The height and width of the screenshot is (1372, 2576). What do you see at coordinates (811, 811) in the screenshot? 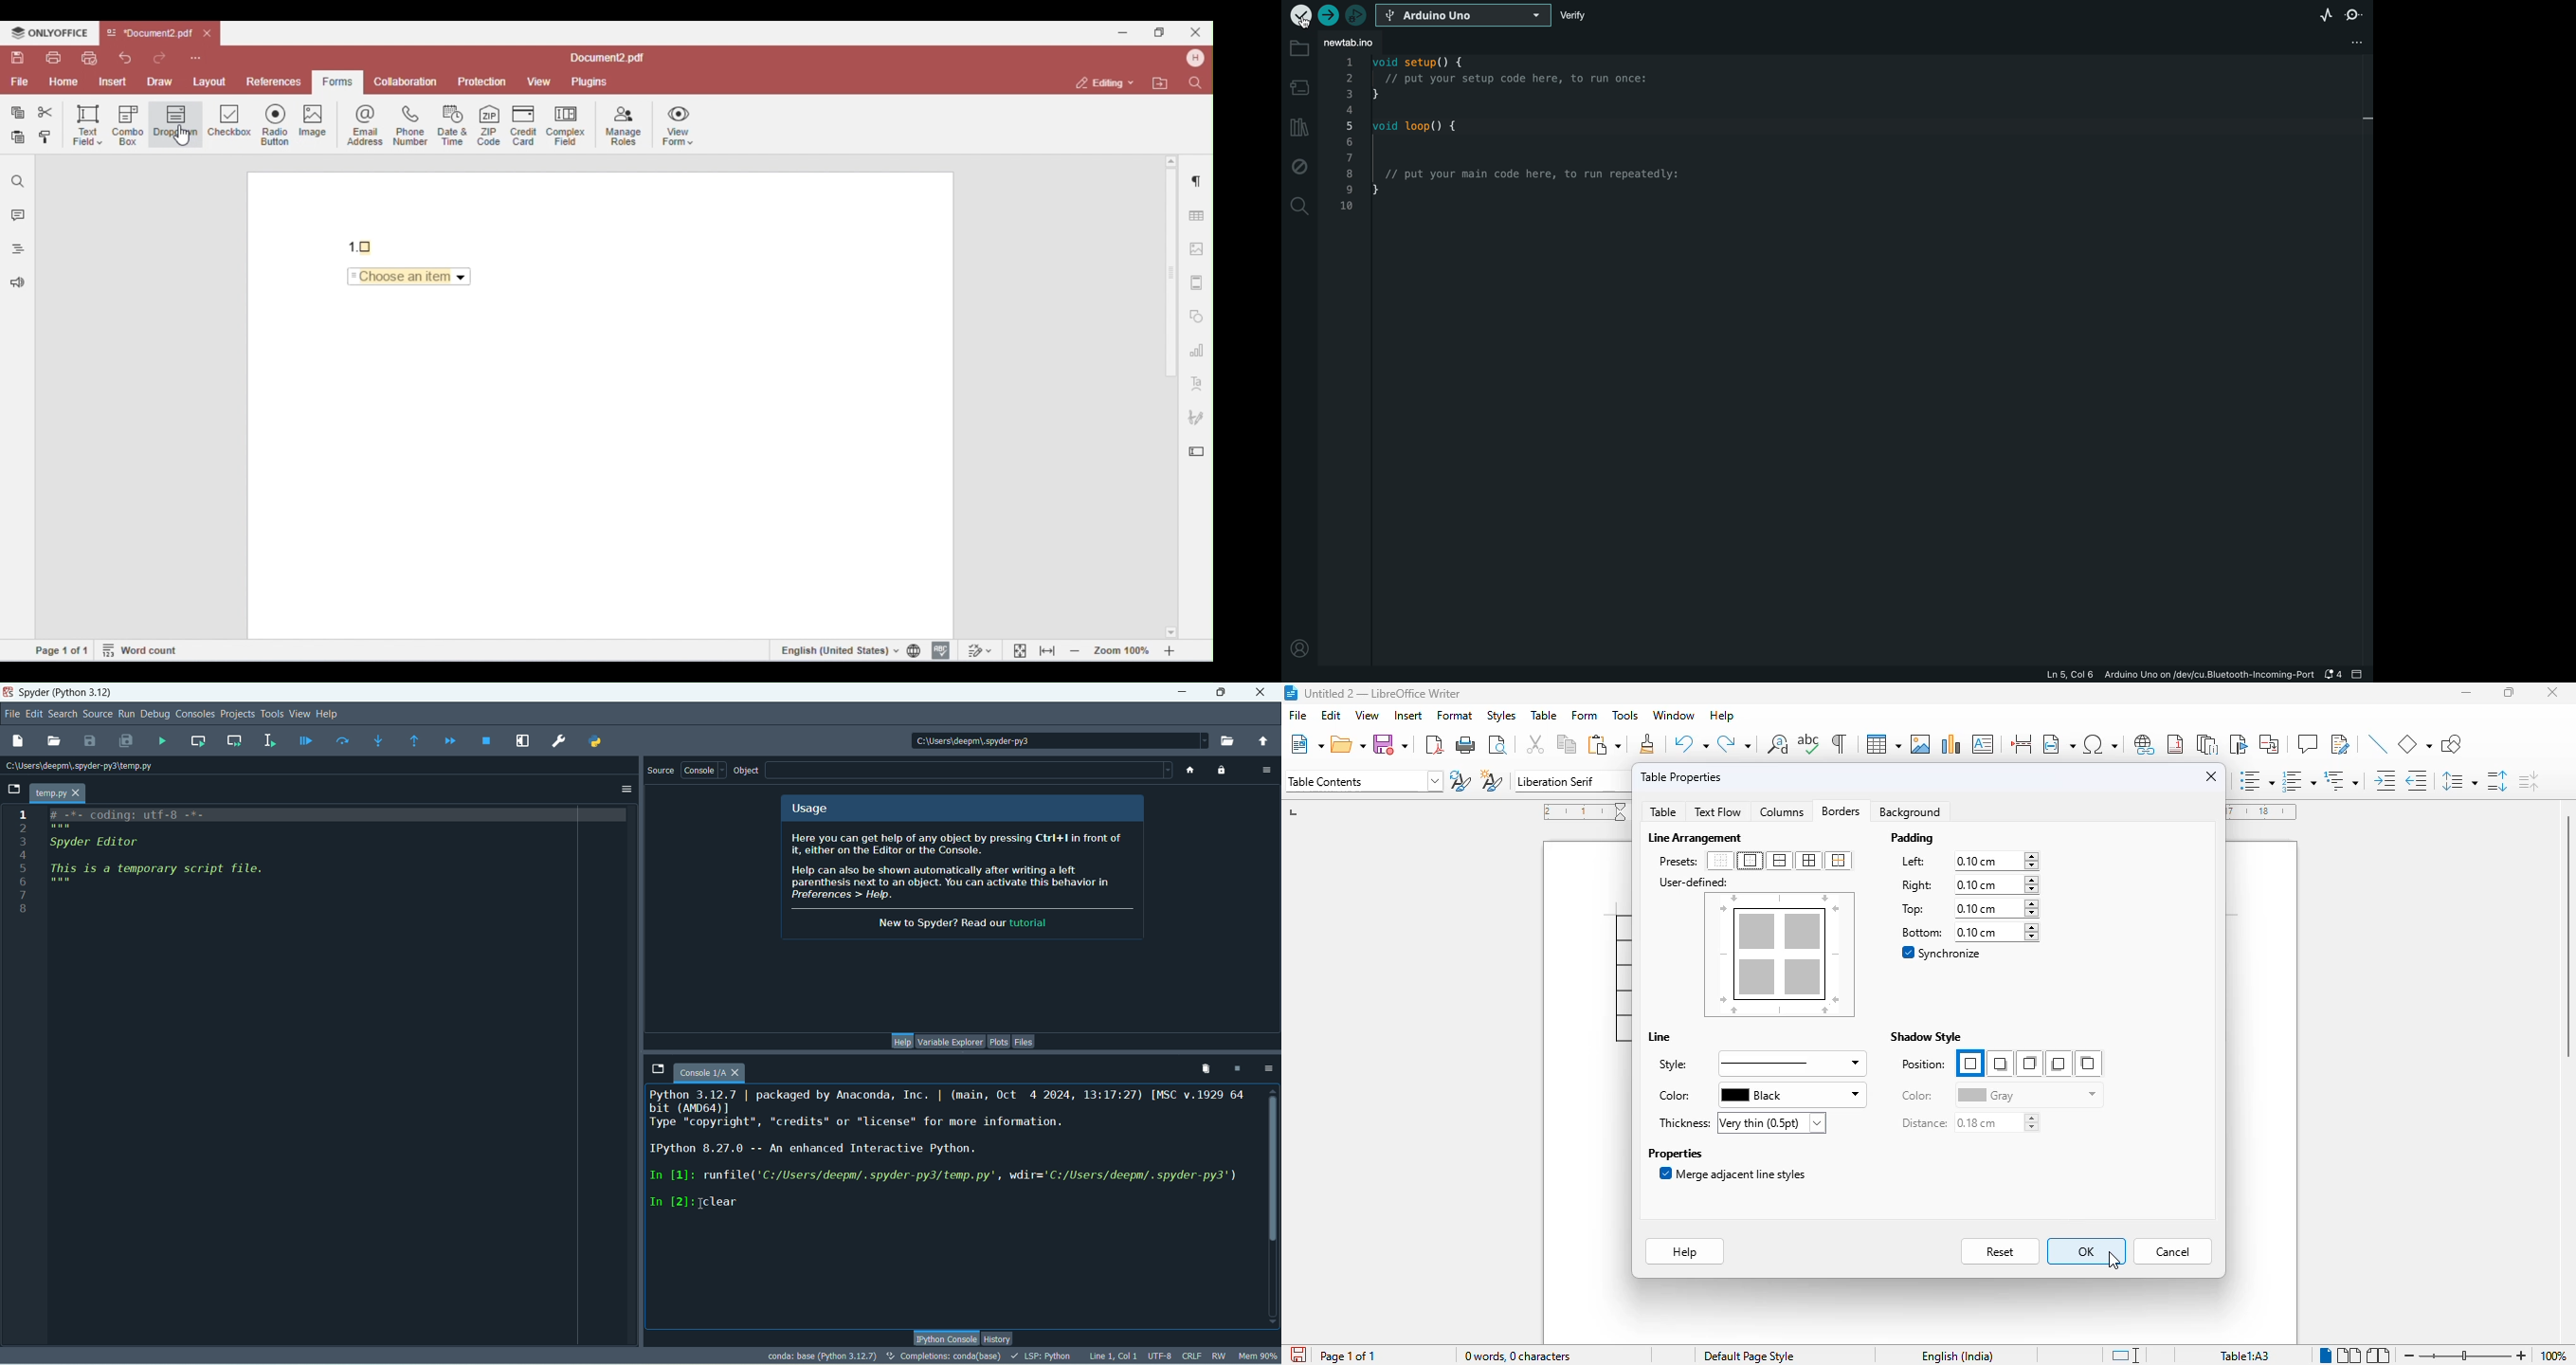
I see `usage` at bounding box center [811, 811].